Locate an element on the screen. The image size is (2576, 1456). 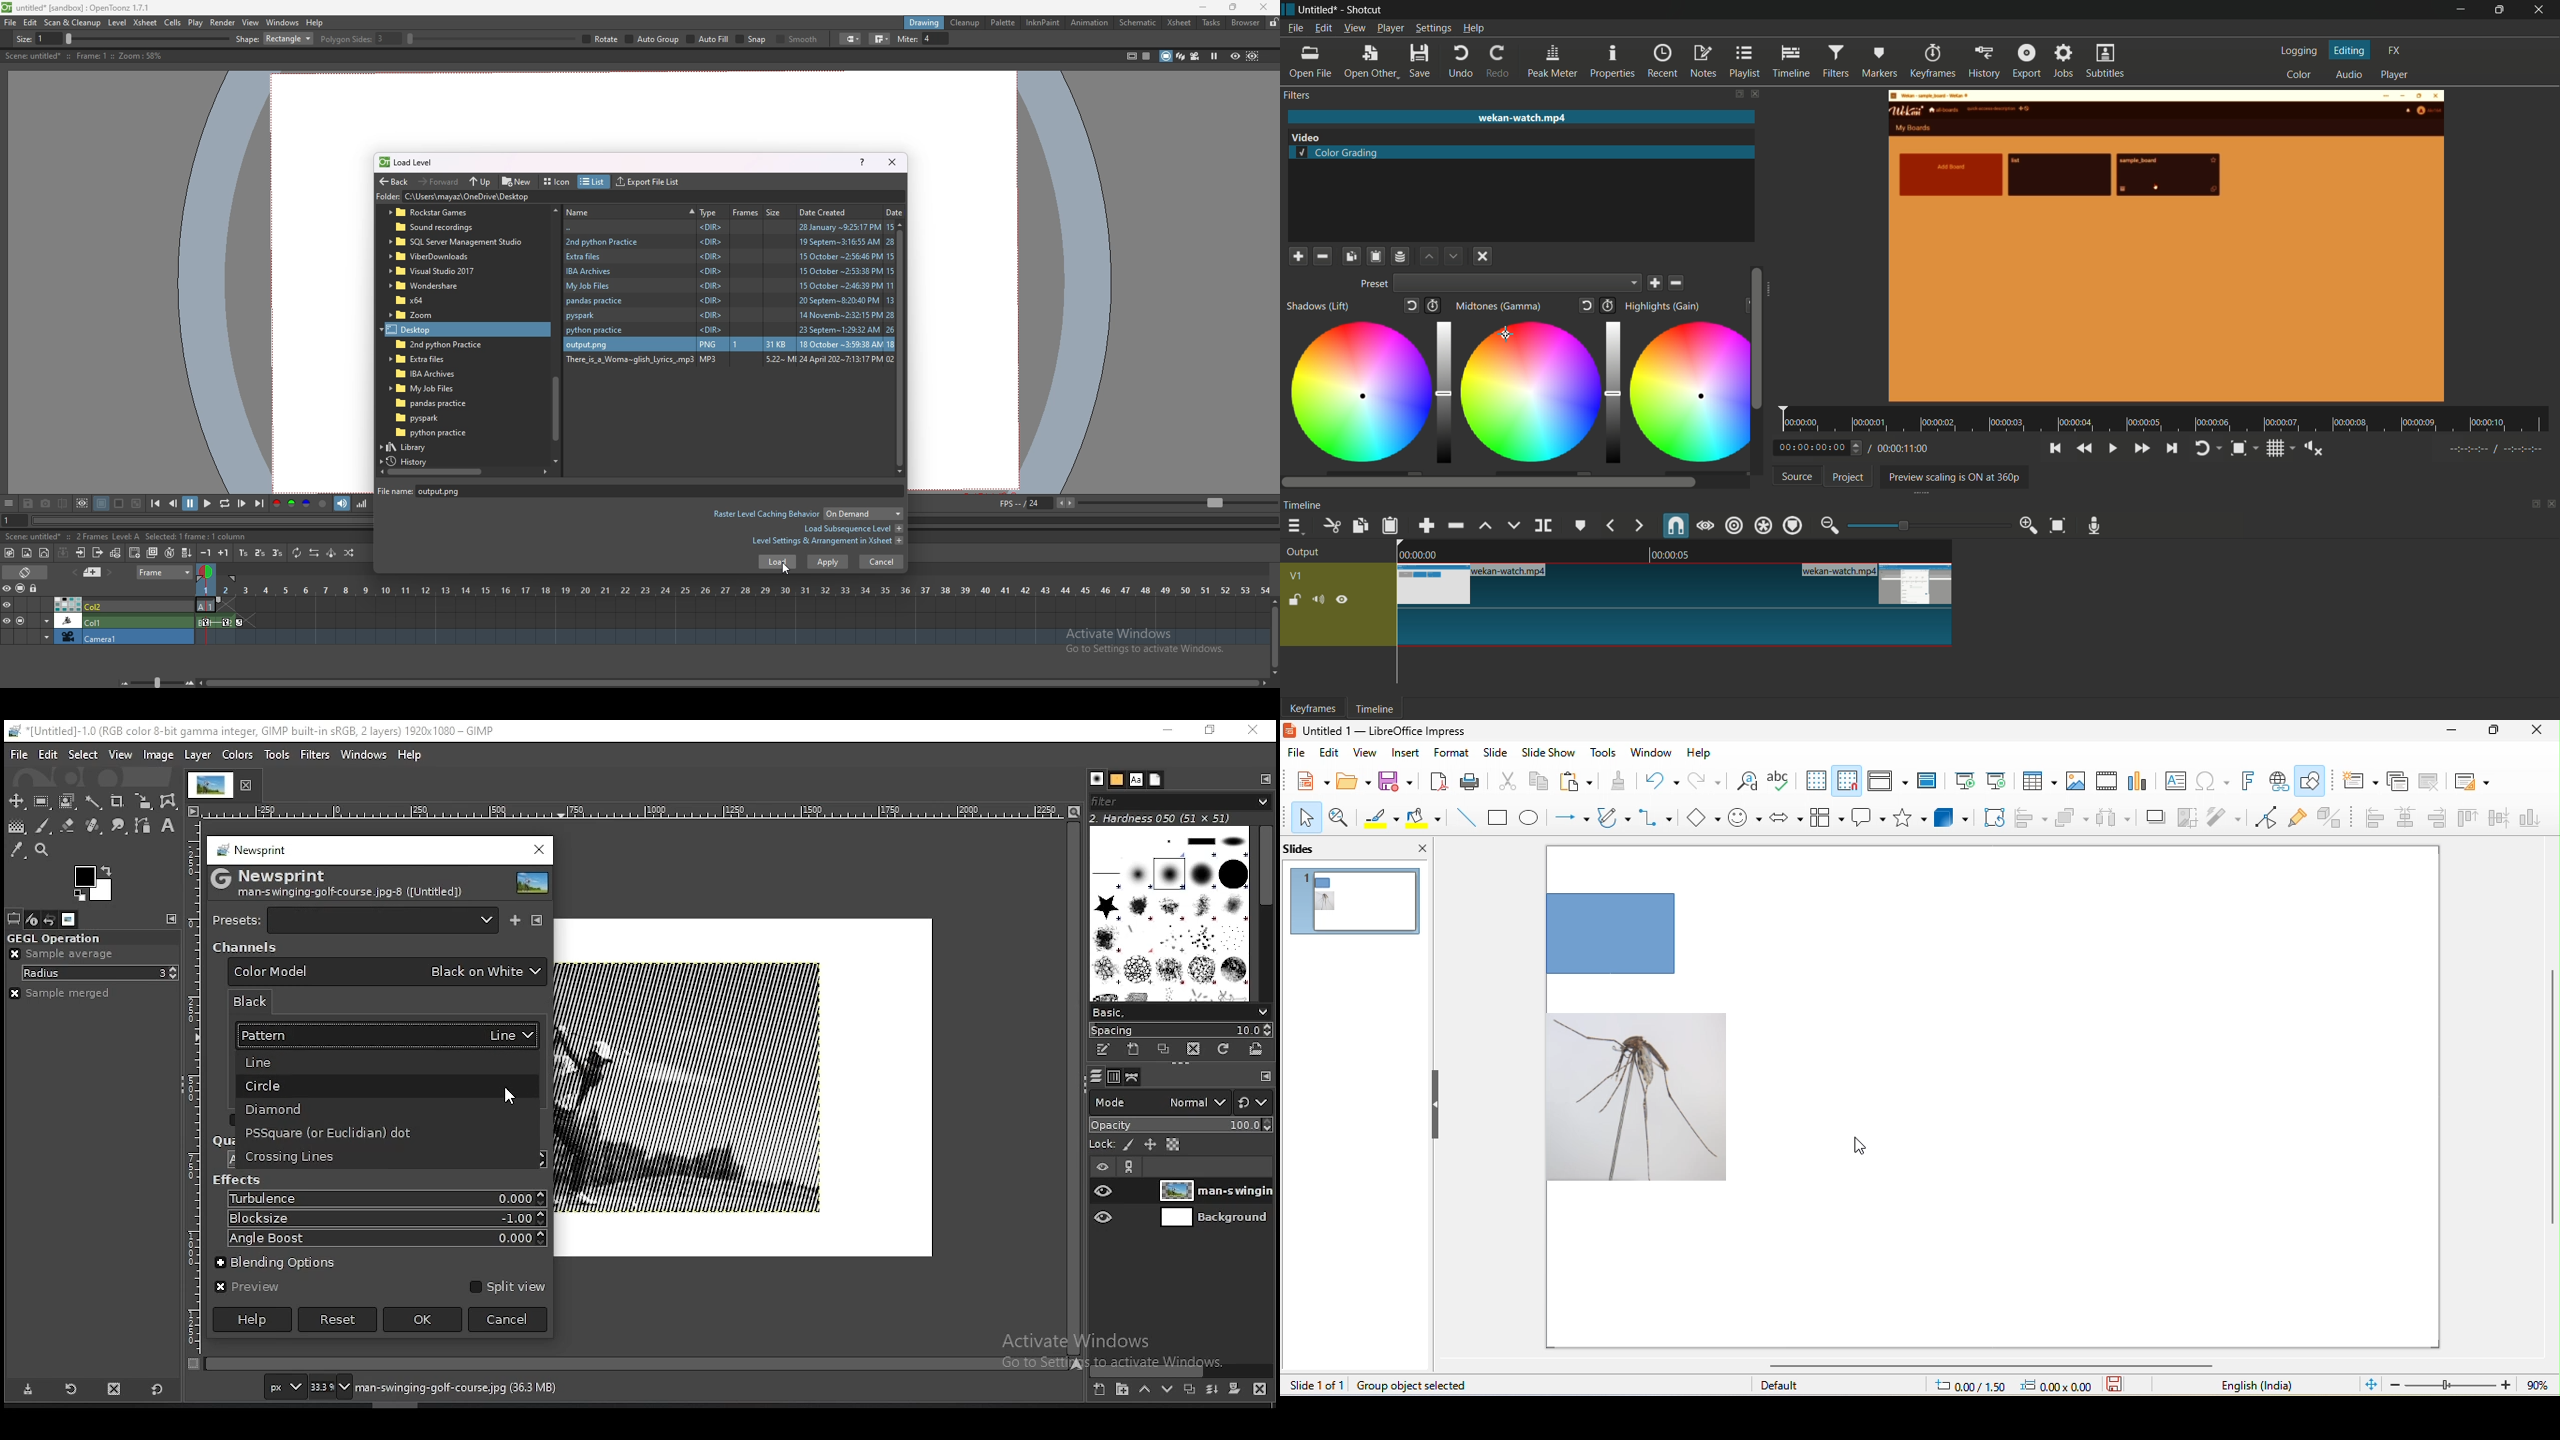
brush presets is located at coordinates (1177, 1011).